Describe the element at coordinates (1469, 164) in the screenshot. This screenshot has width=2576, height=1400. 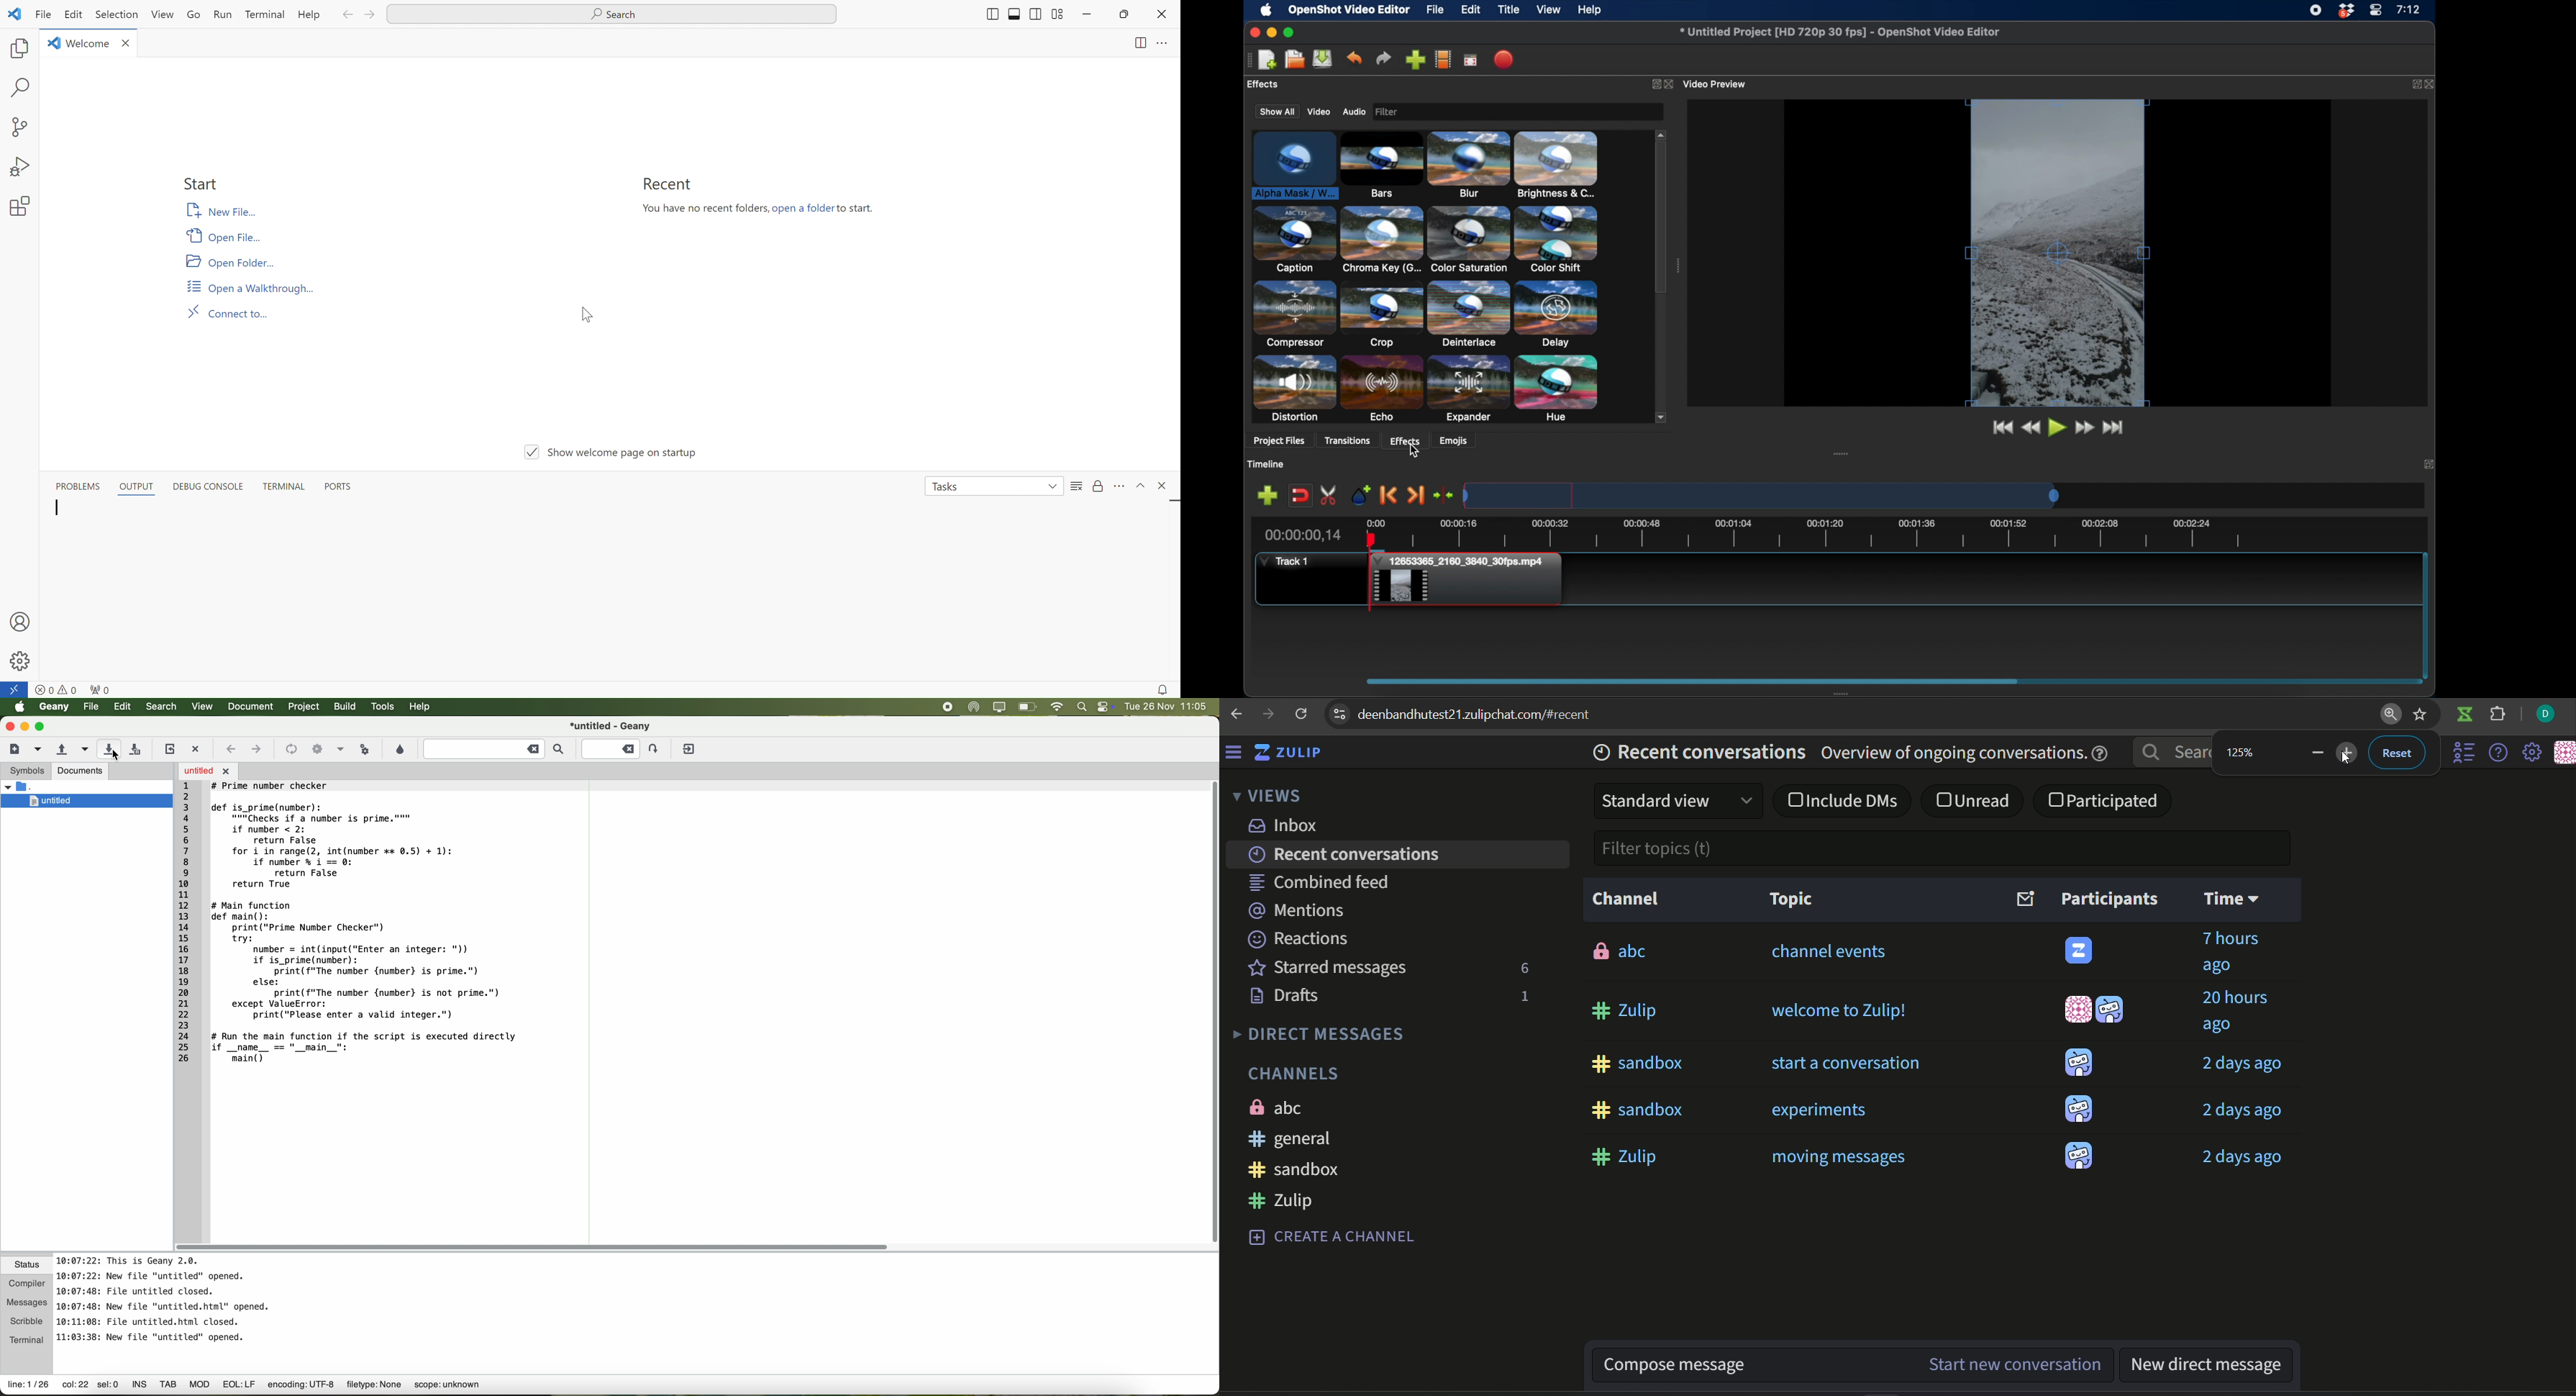
I see `blur` at that location.